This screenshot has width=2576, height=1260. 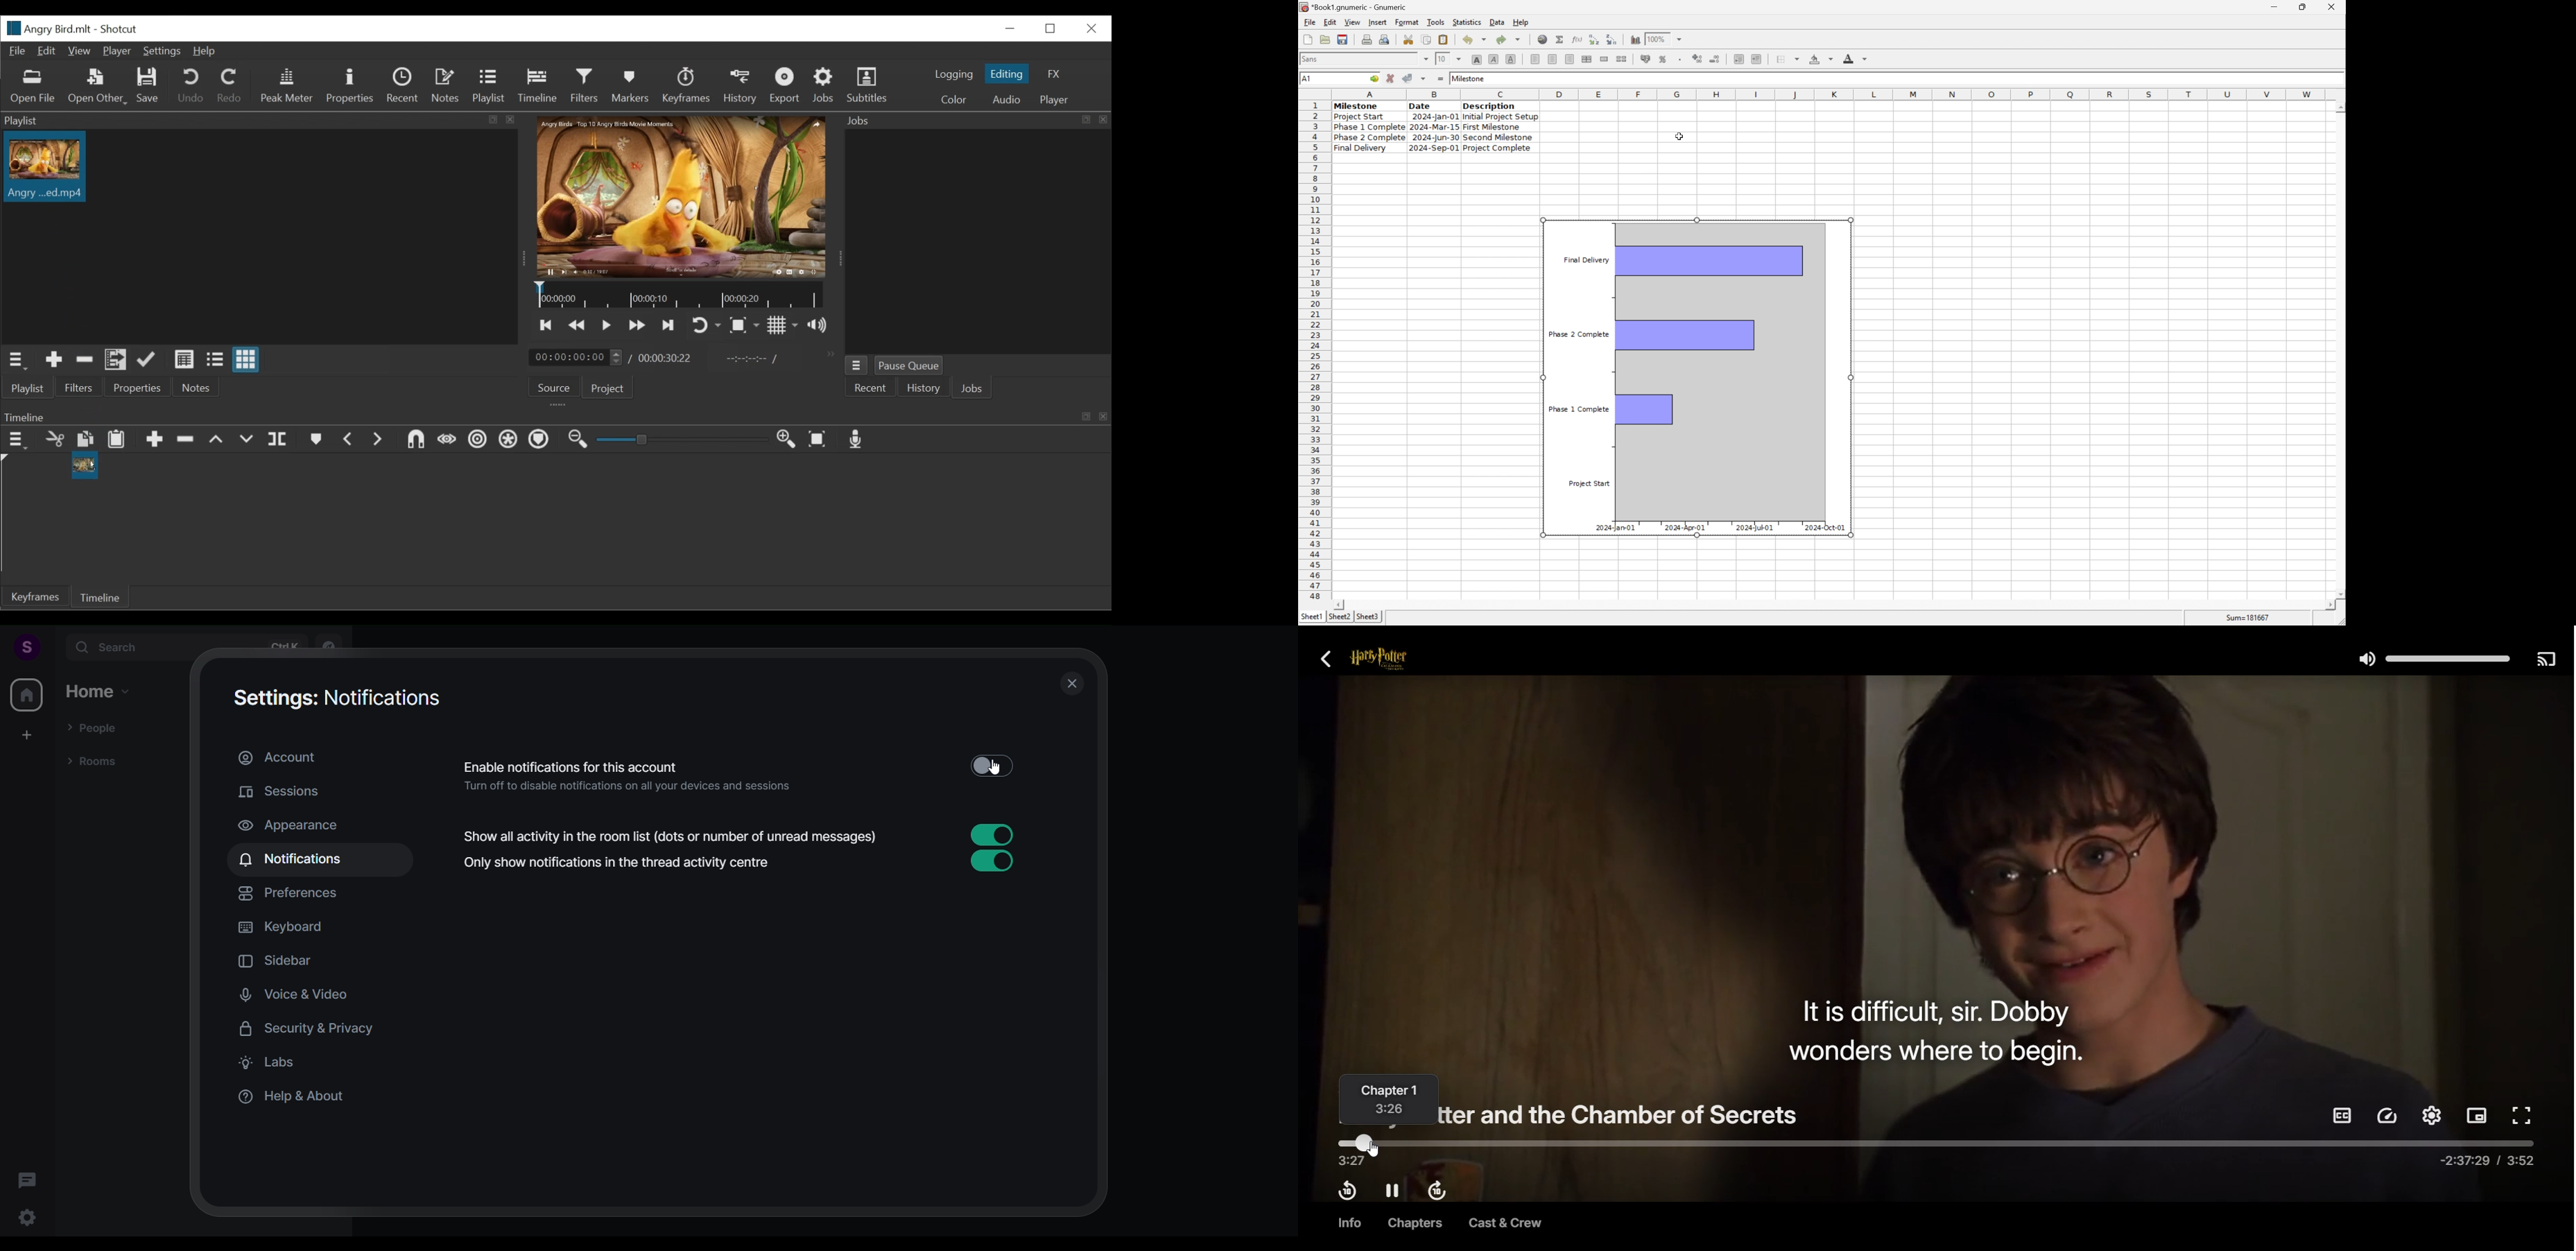 I want to click on people, so click(x=95, y=726).